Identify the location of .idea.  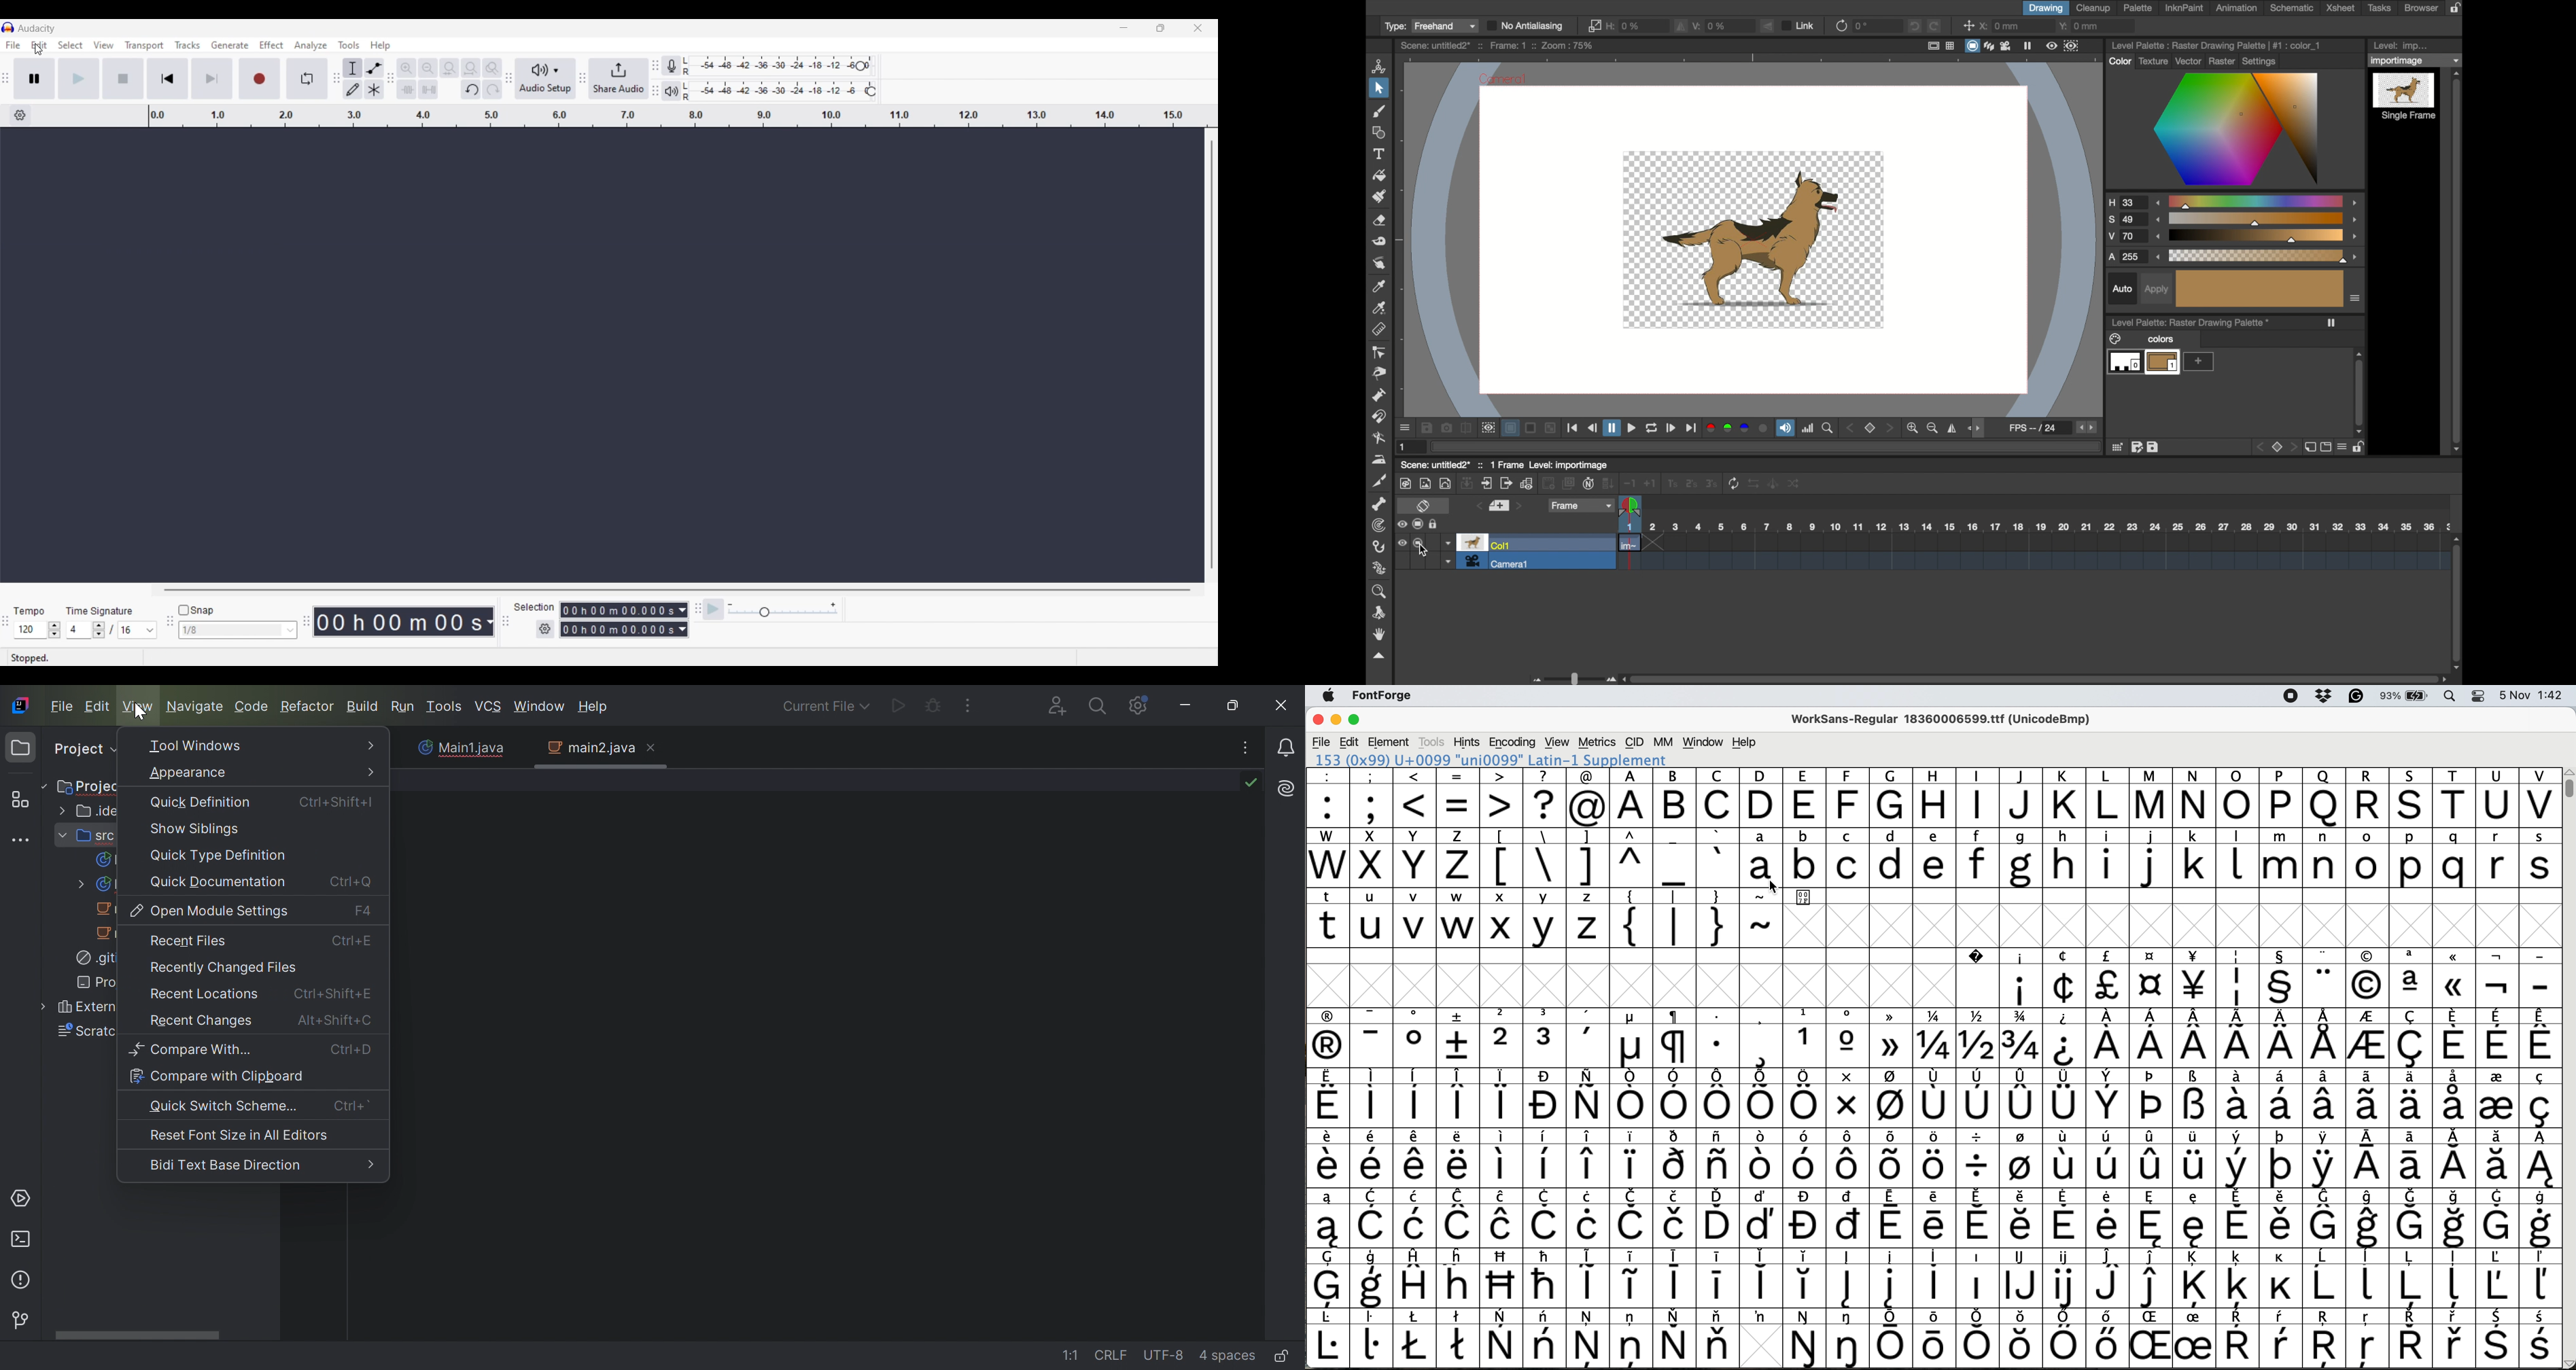
(90, 810).